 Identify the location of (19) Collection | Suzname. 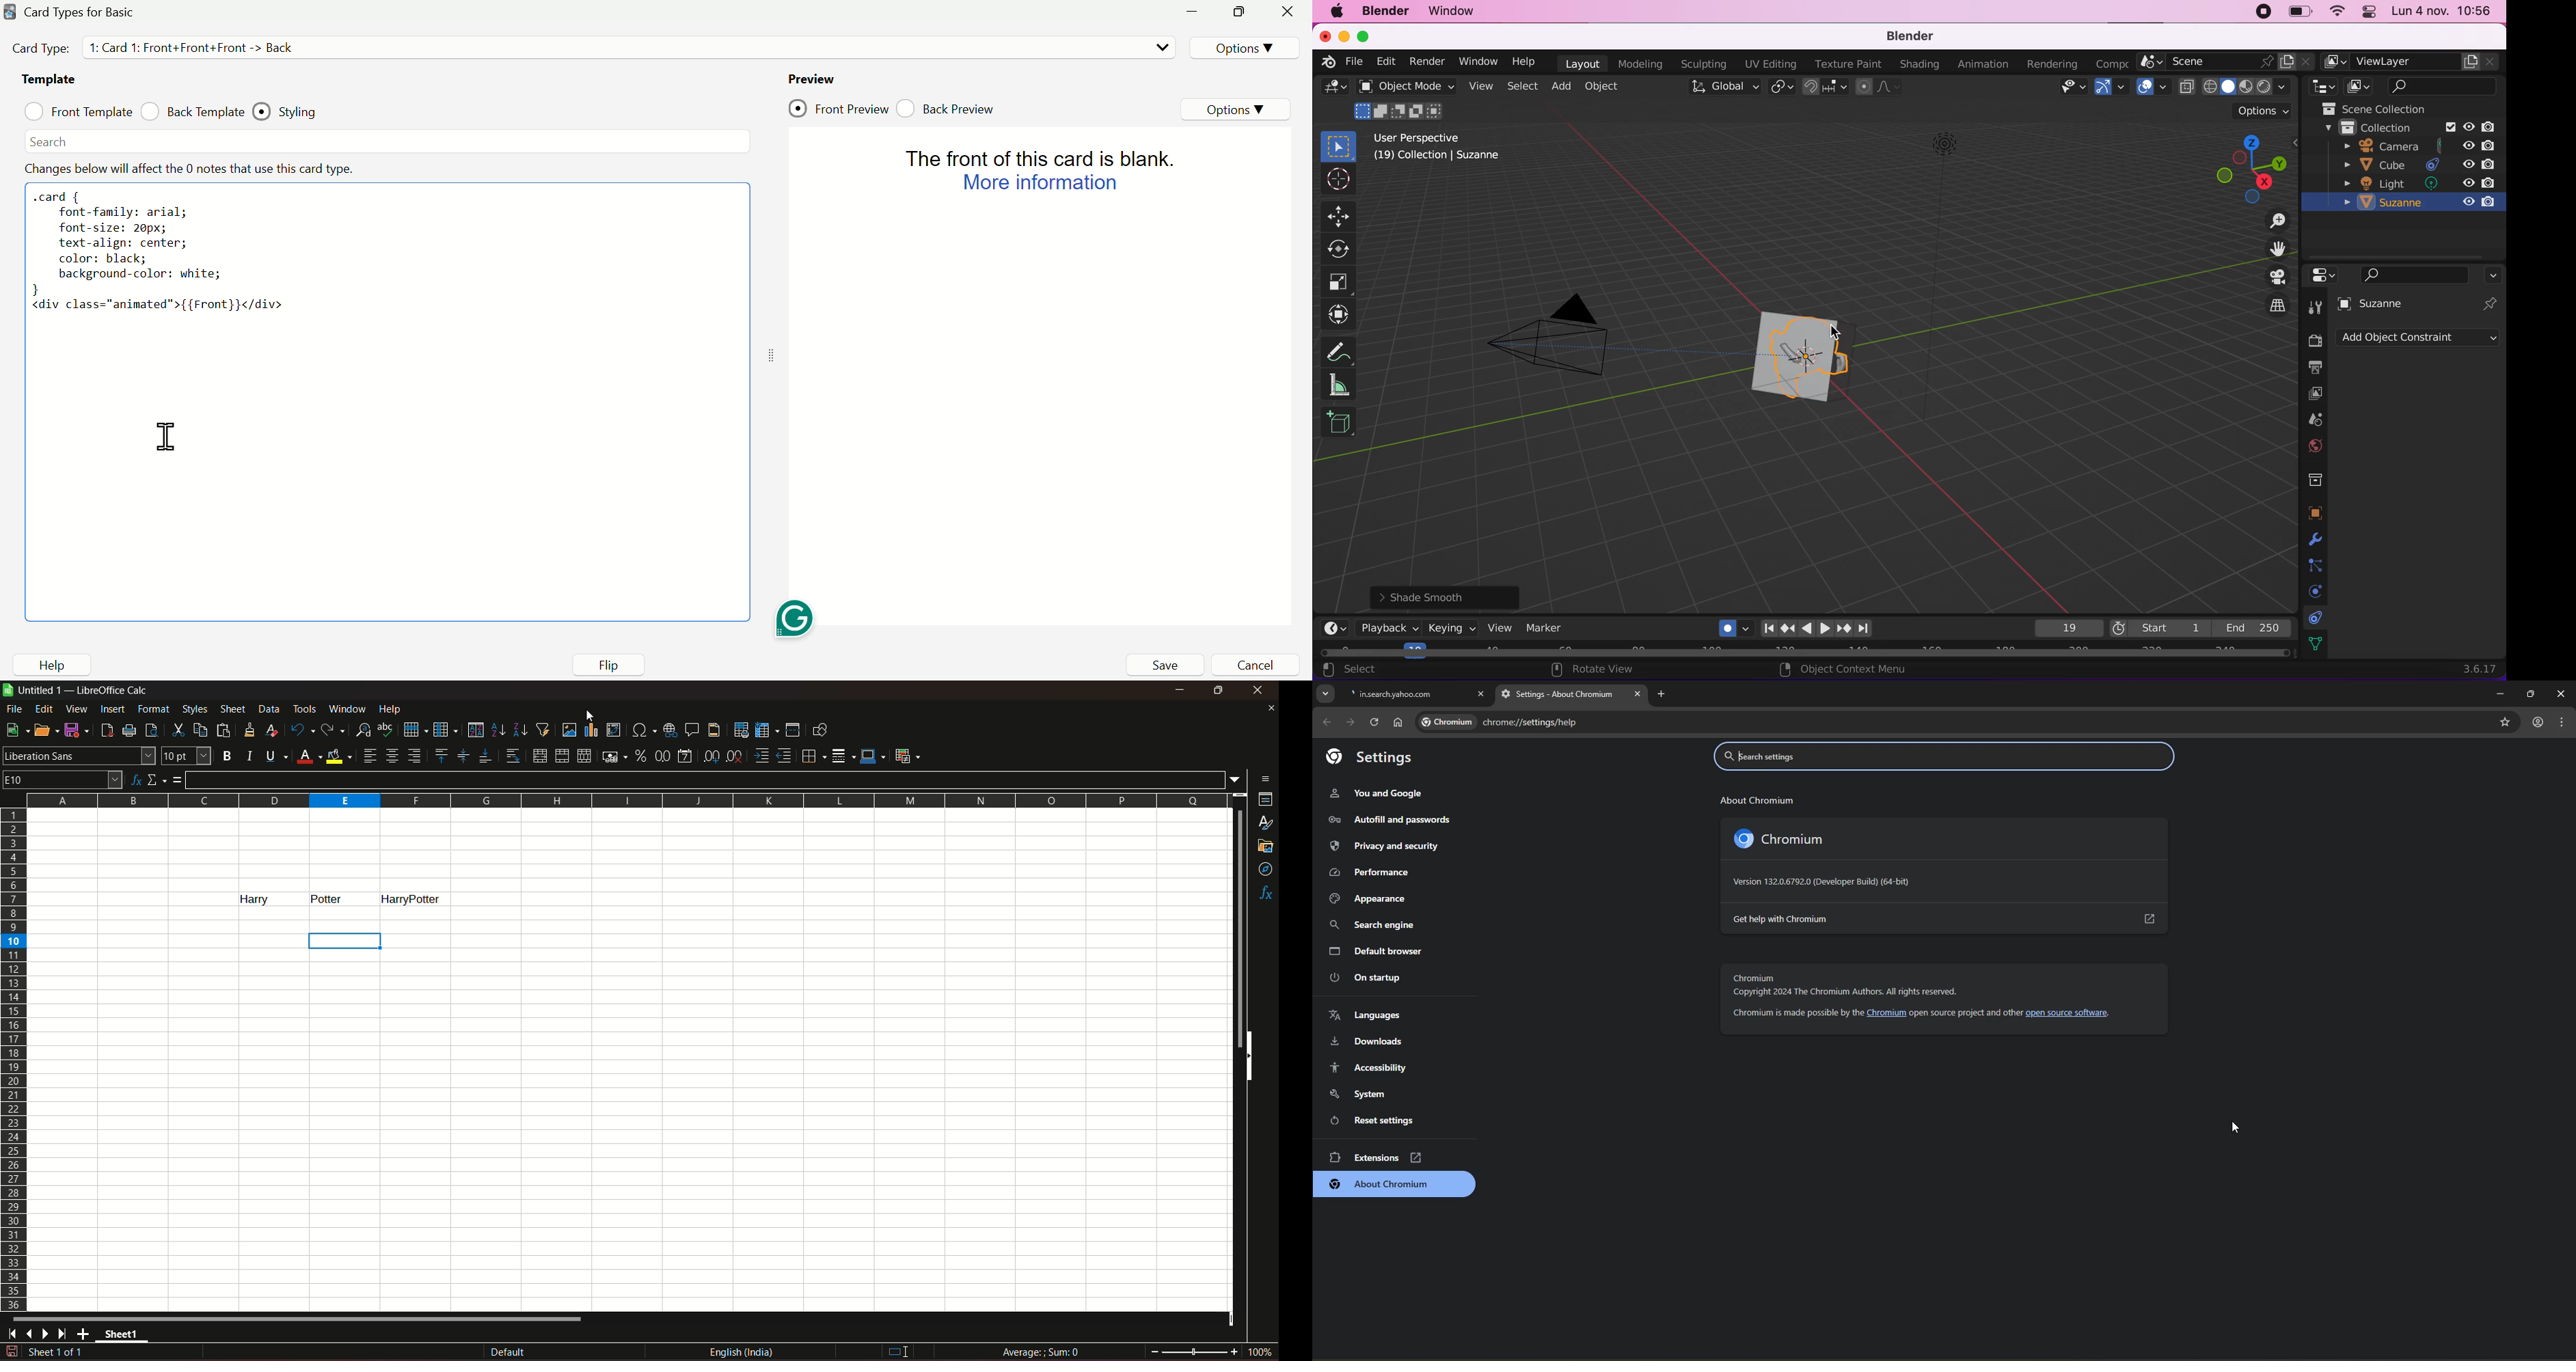
(1449, 158).